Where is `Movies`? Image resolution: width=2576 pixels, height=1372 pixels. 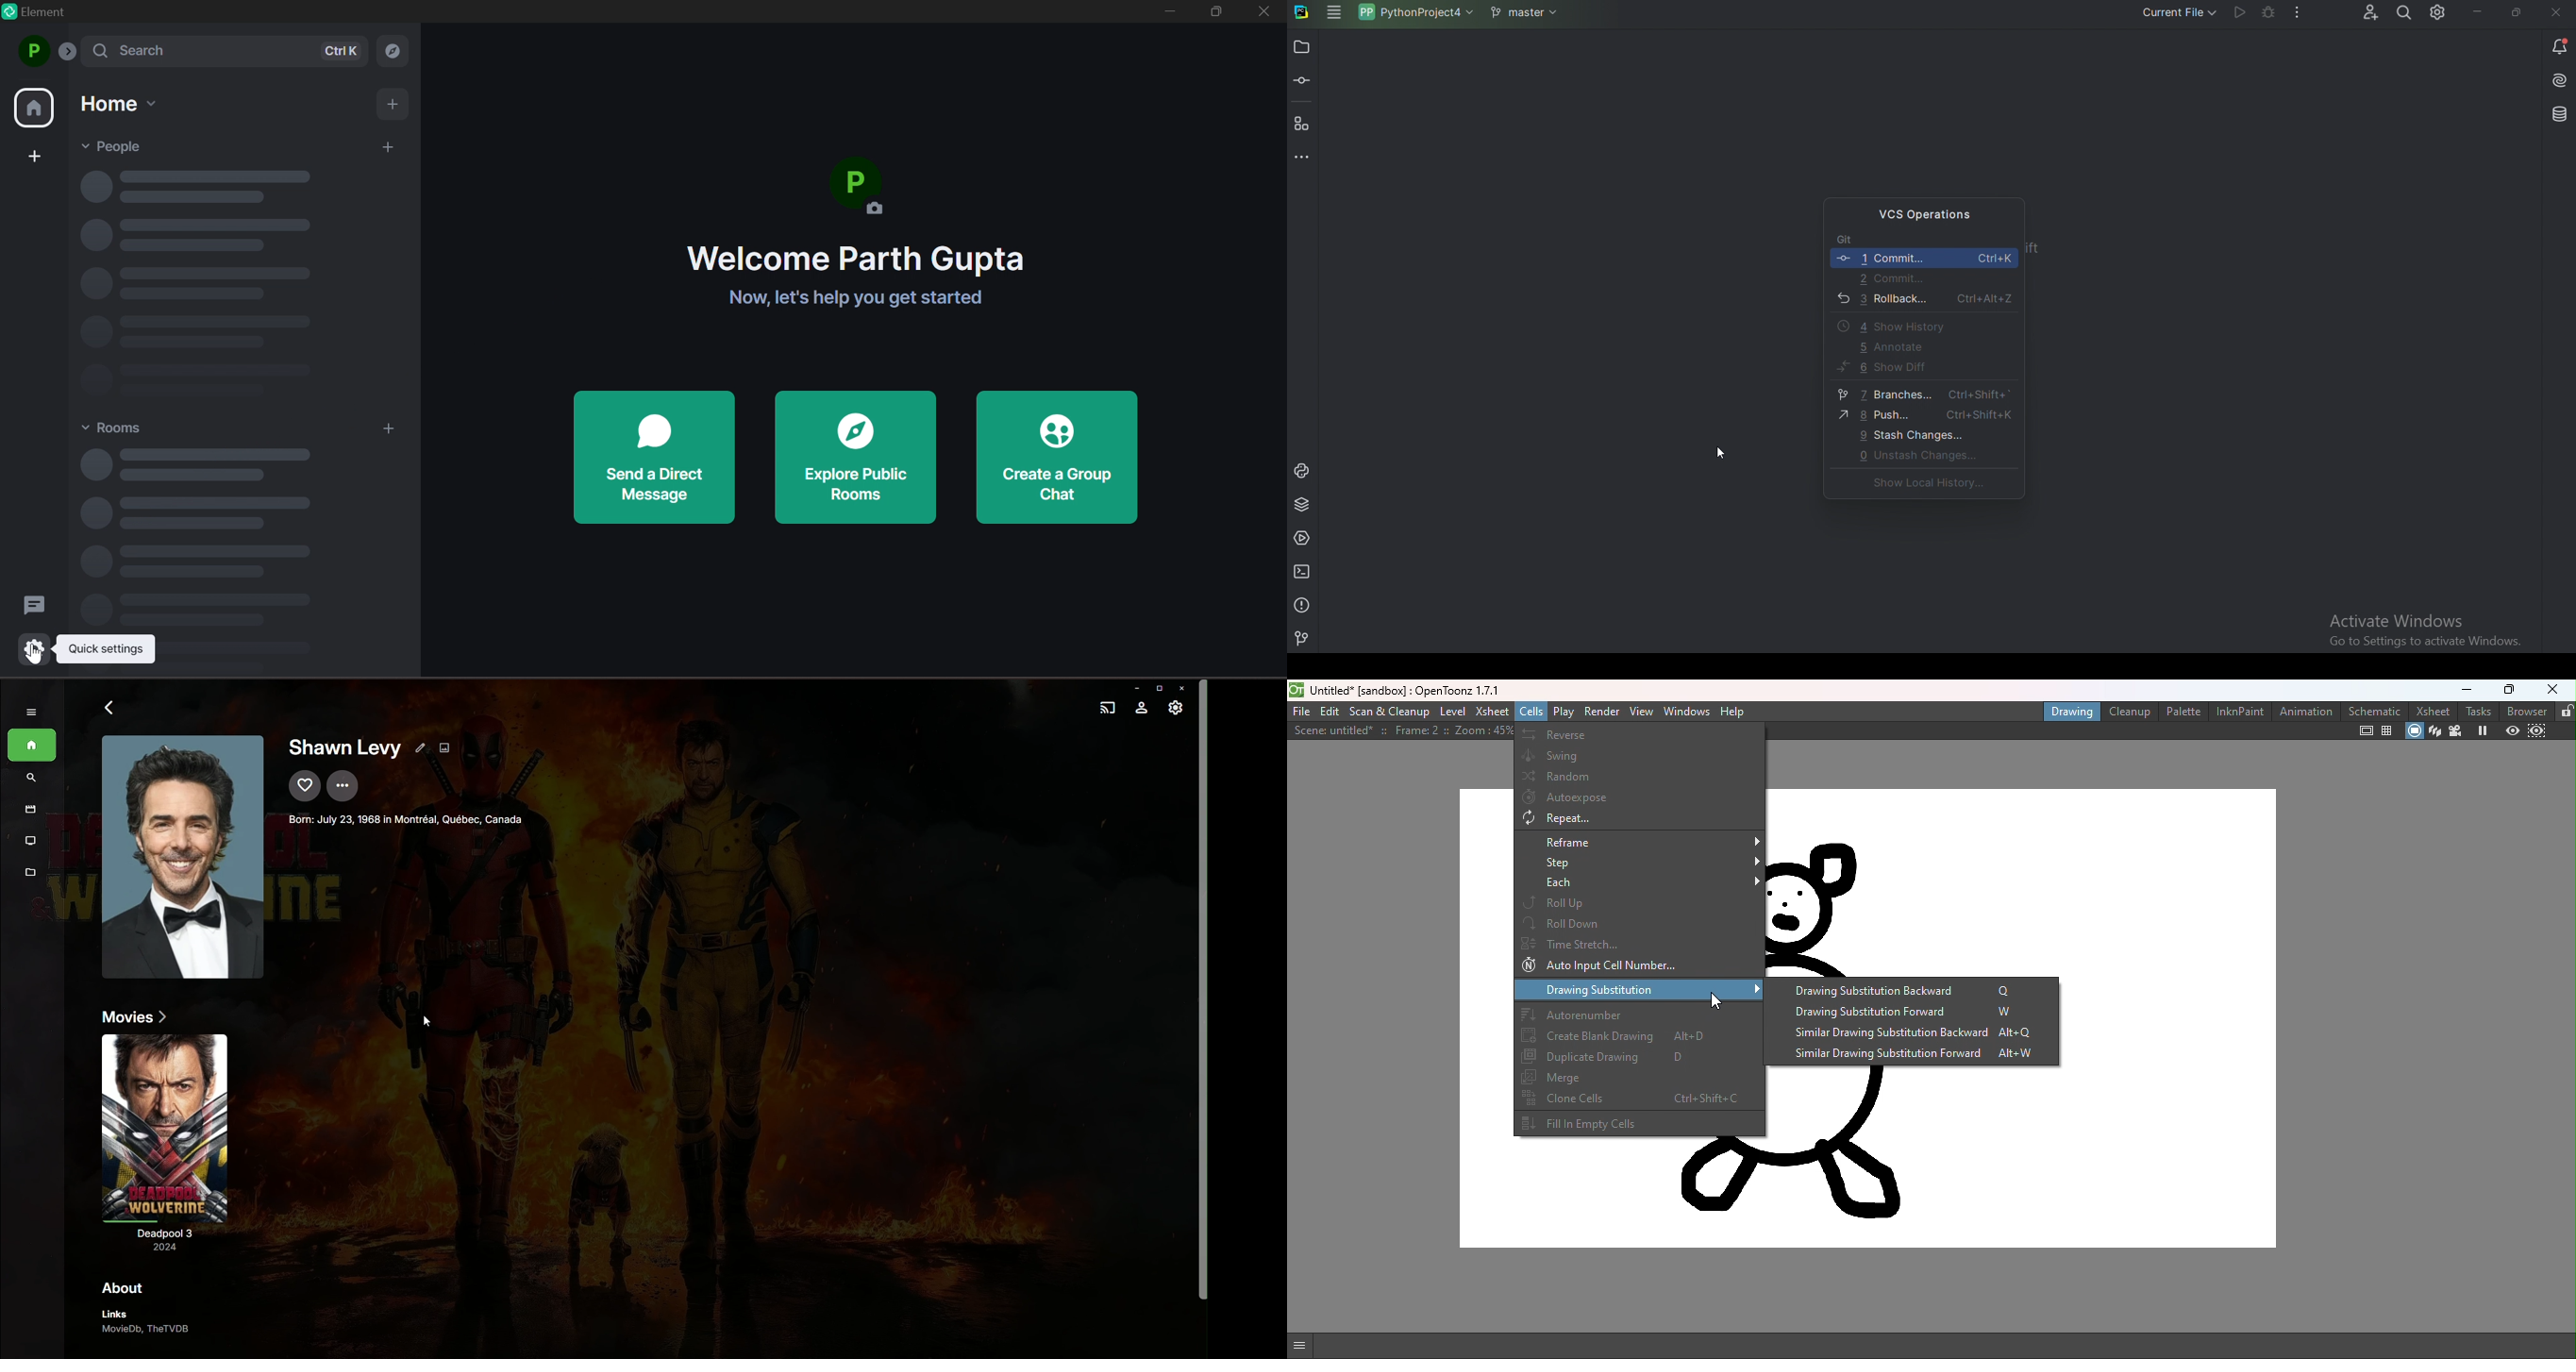
Movies is located at coordinates (138, 1017).